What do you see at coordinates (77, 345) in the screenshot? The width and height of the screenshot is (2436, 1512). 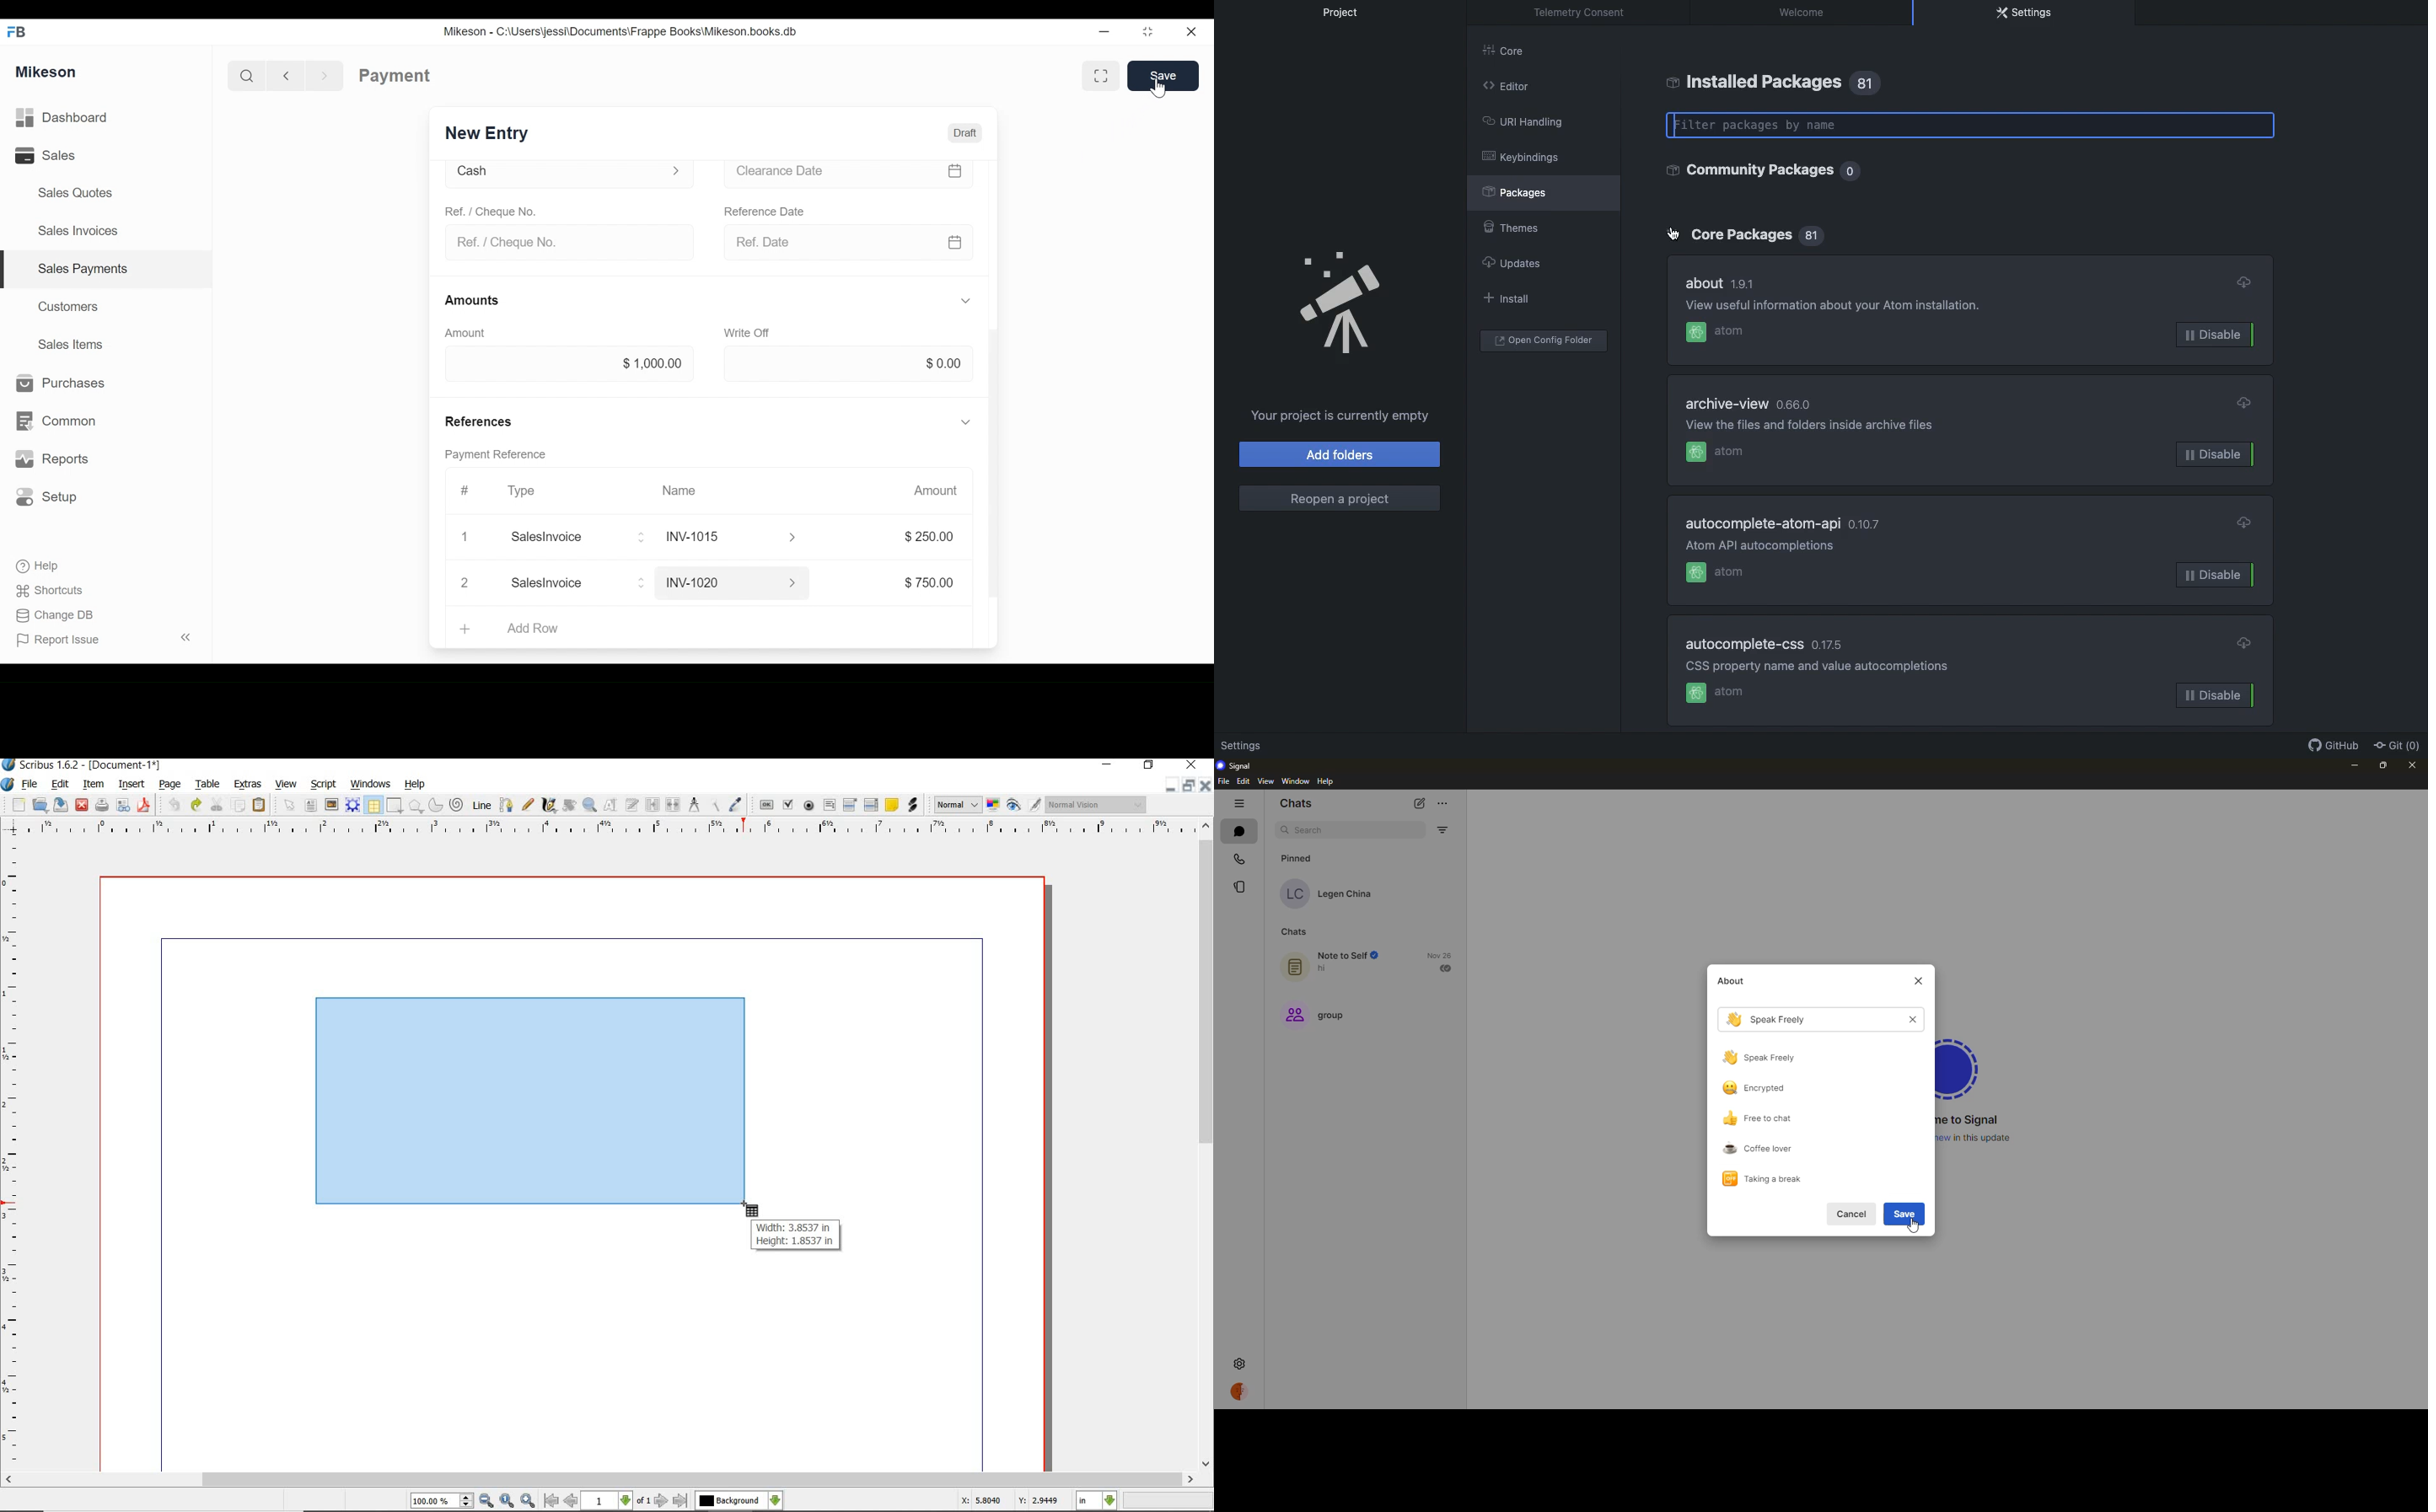 I see `Sales Items` at bounding box center [77, 345].